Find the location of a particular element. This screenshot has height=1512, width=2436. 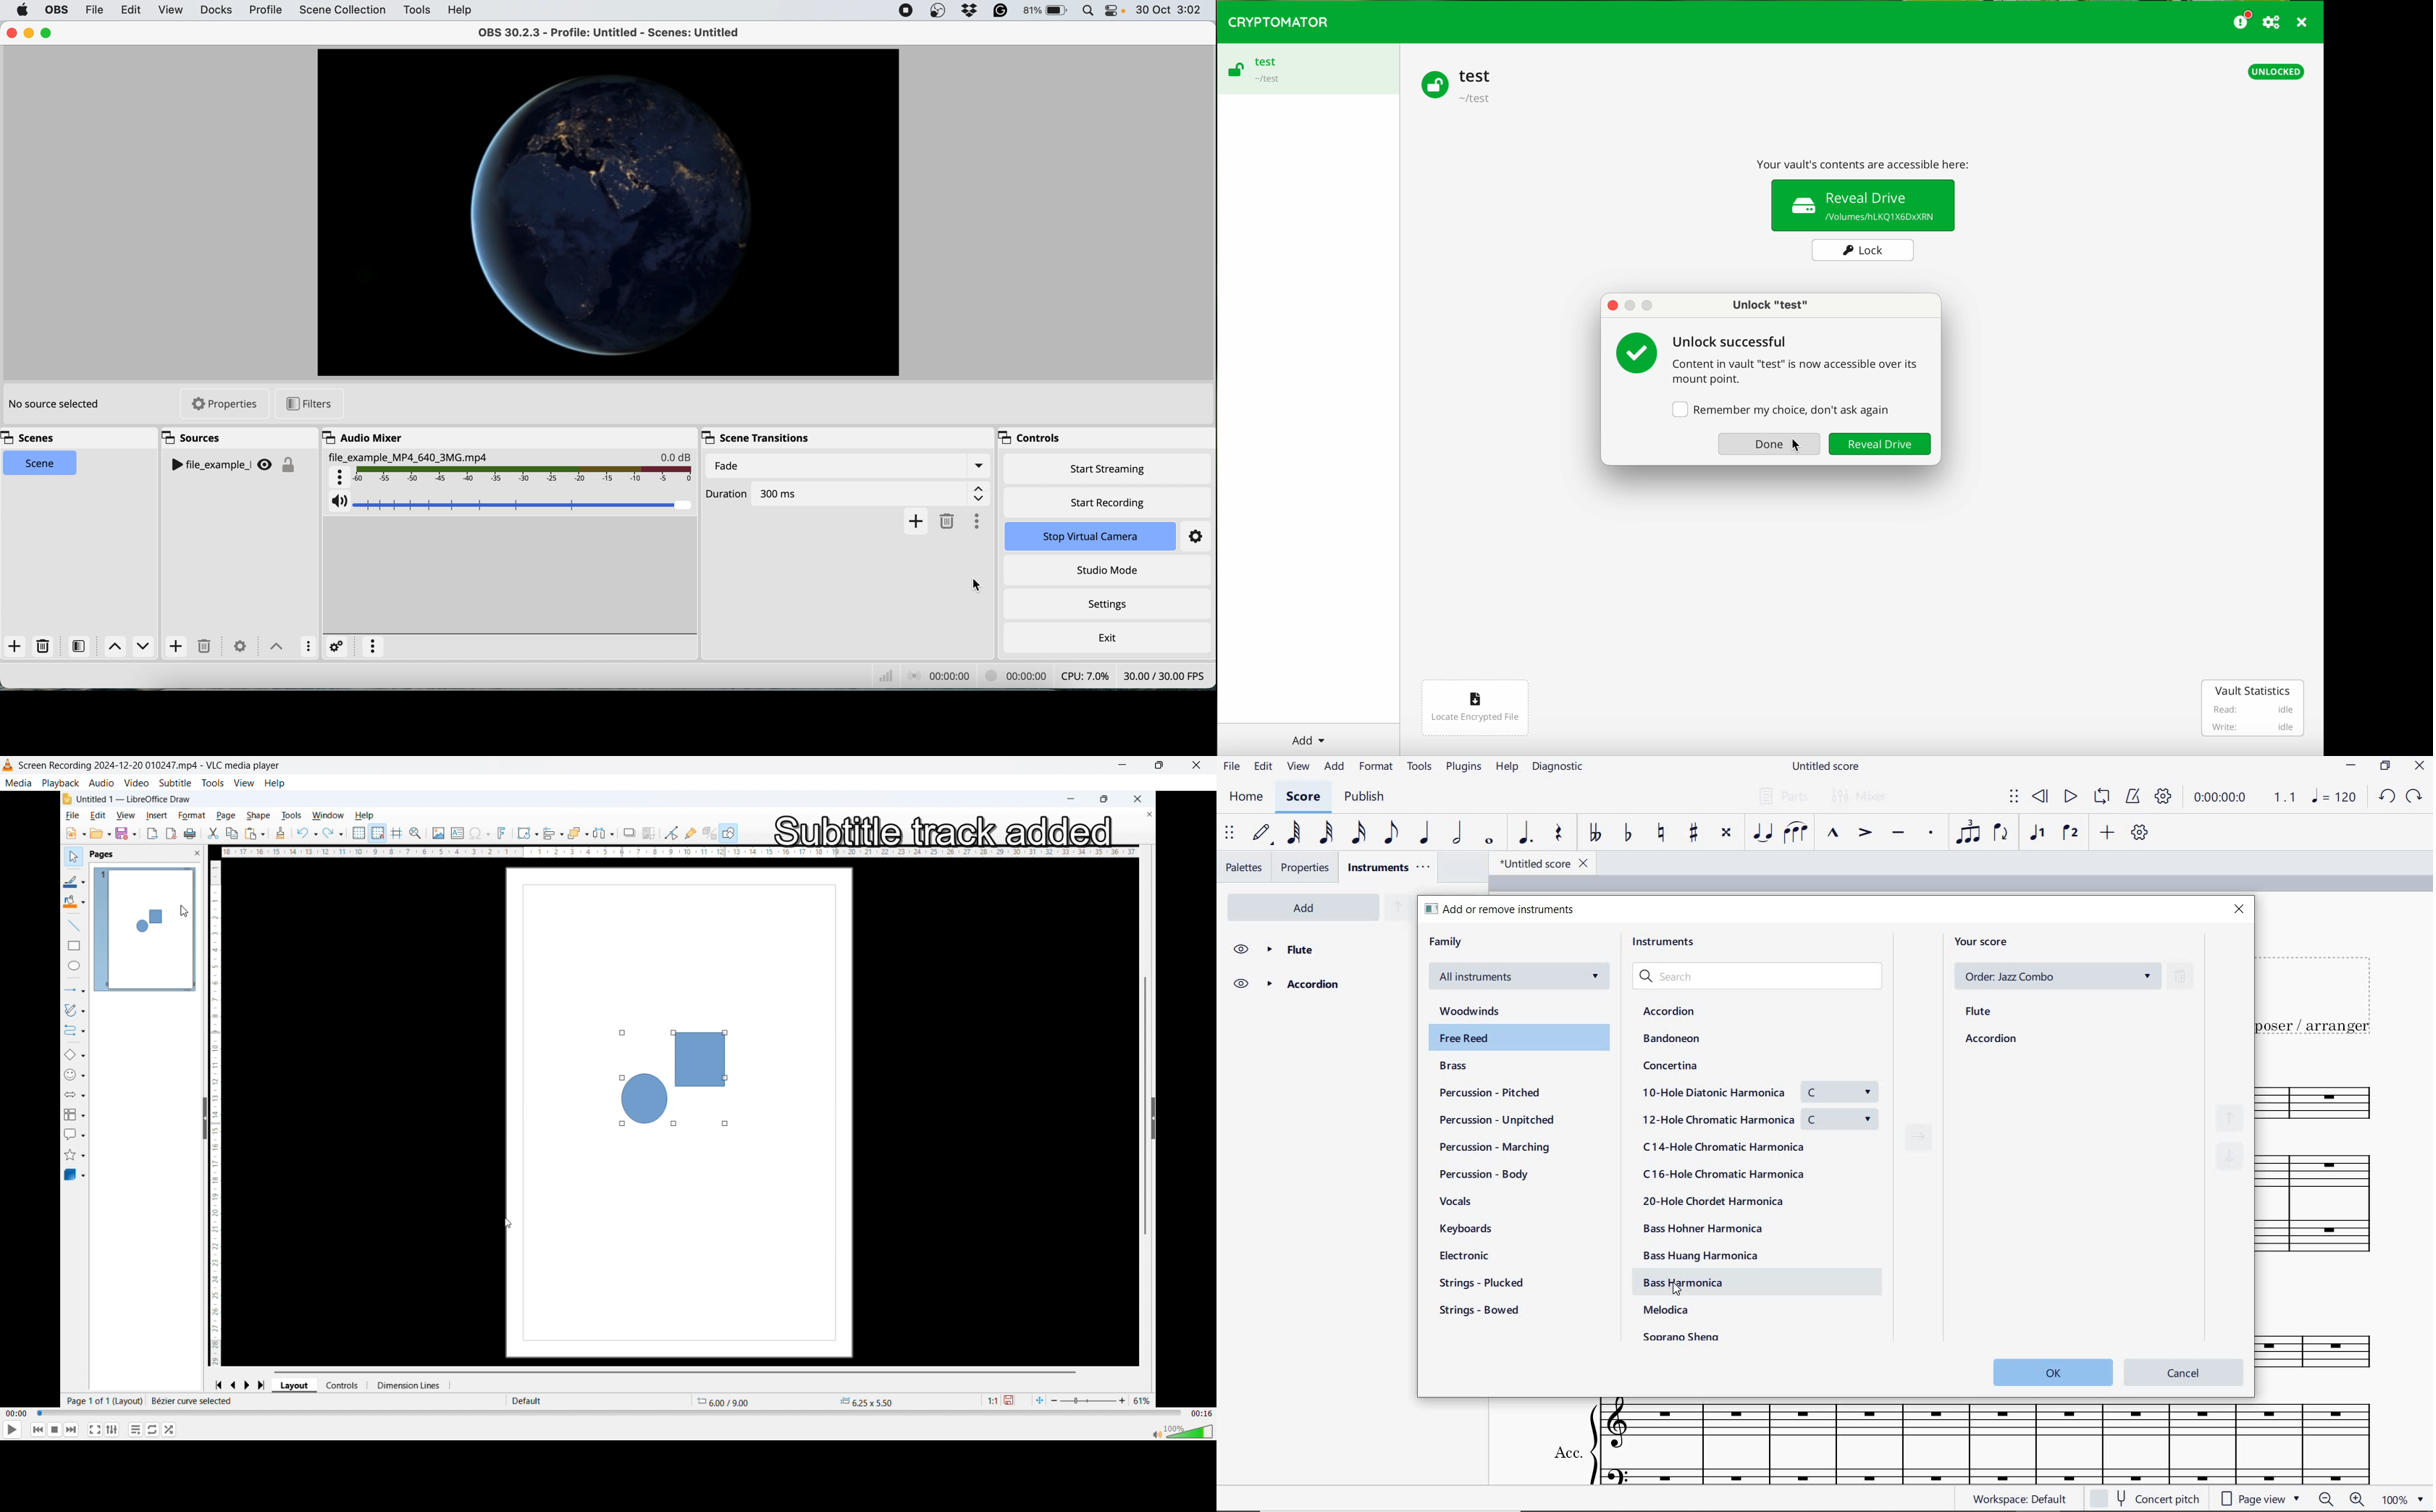

obs is located at coordinates (57, 9).